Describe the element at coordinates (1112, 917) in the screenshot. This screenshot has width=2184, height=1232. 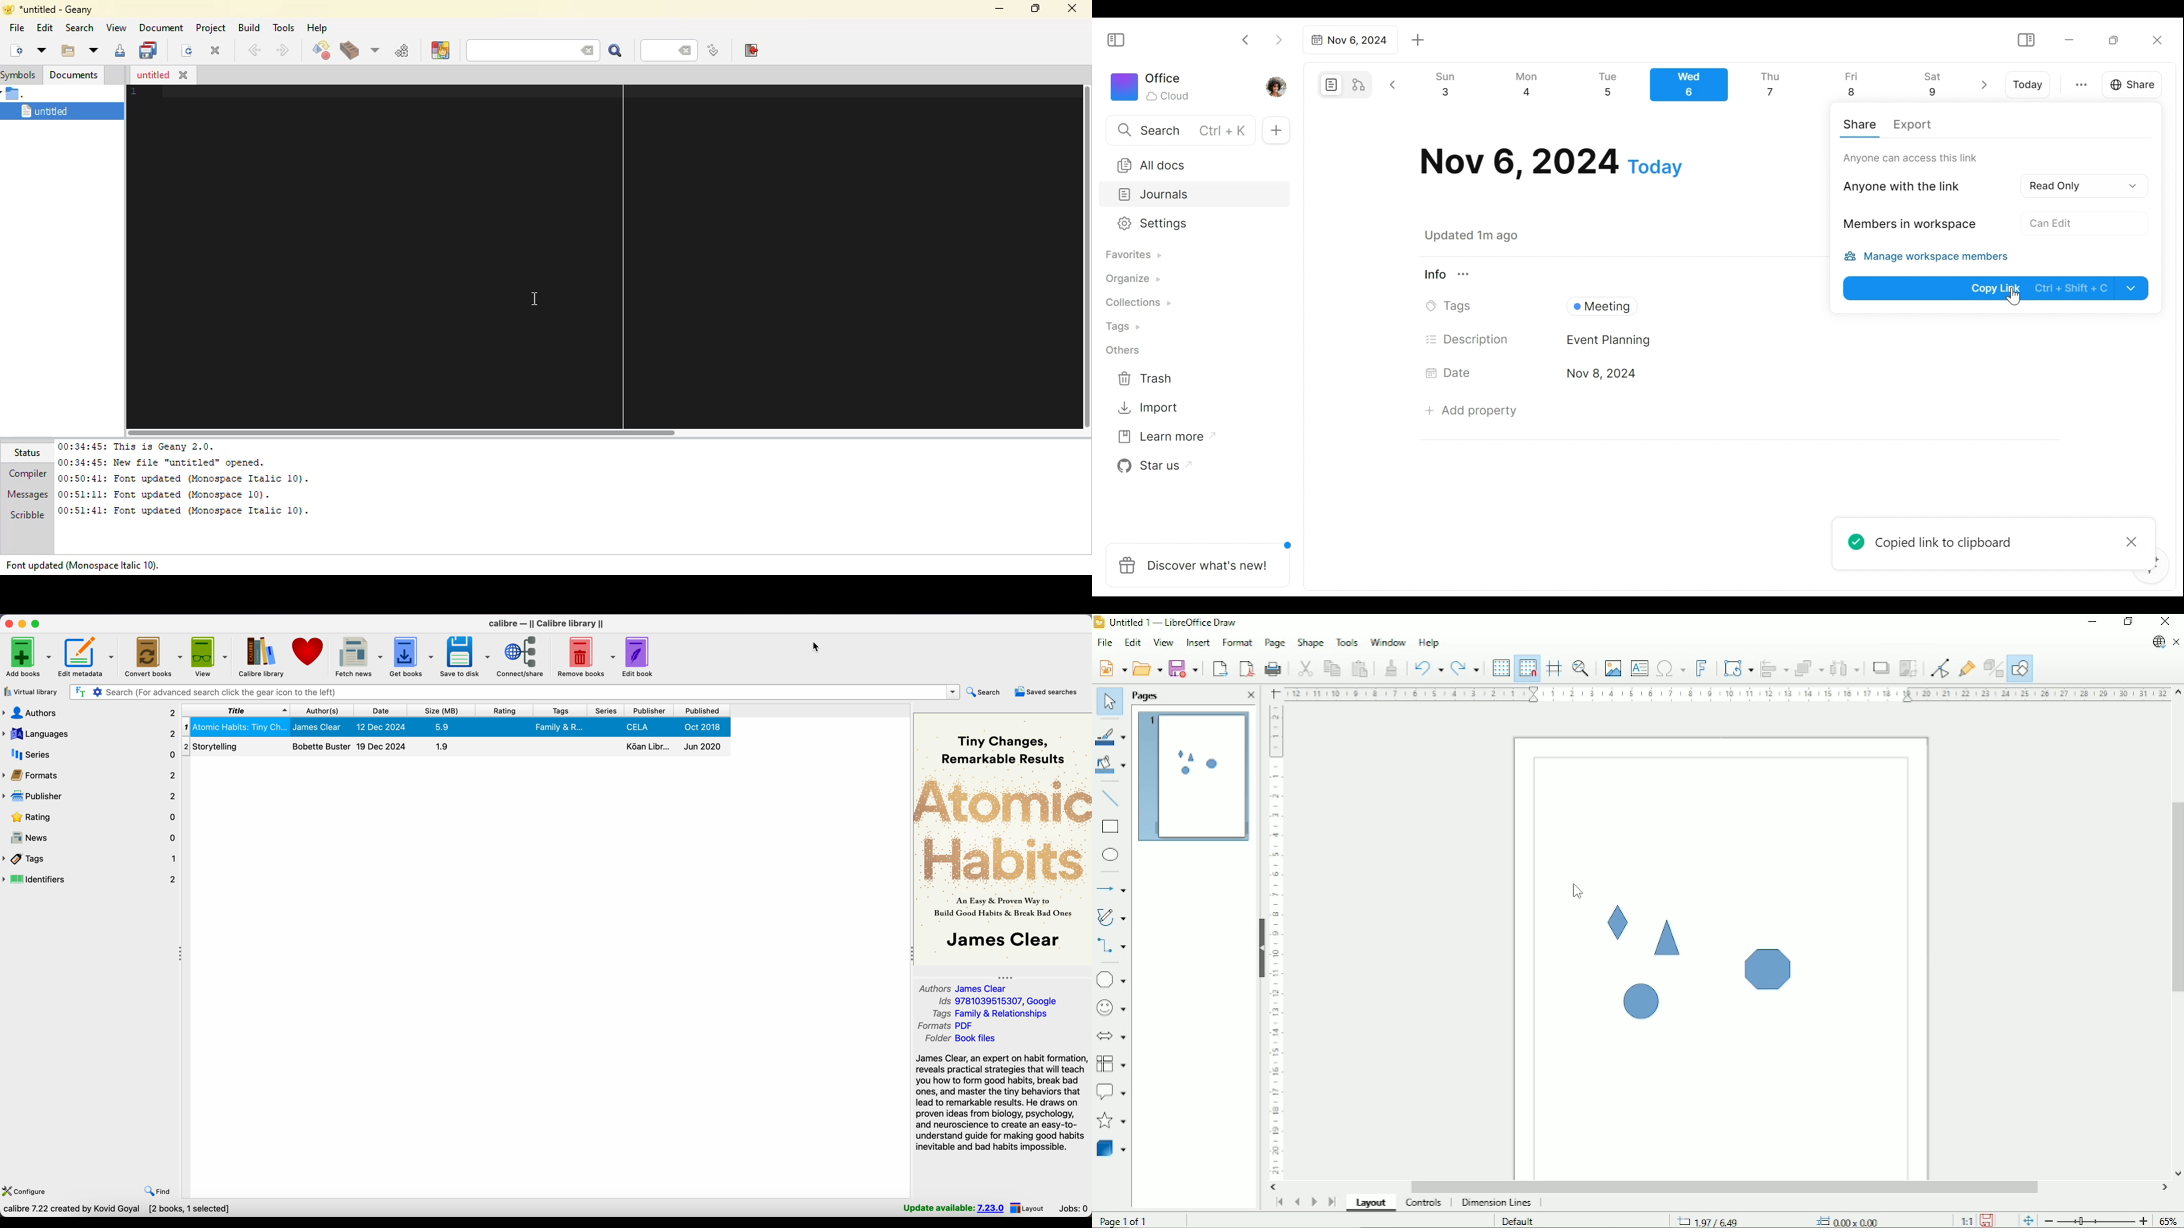
I see `Curves and polygons` at that location.